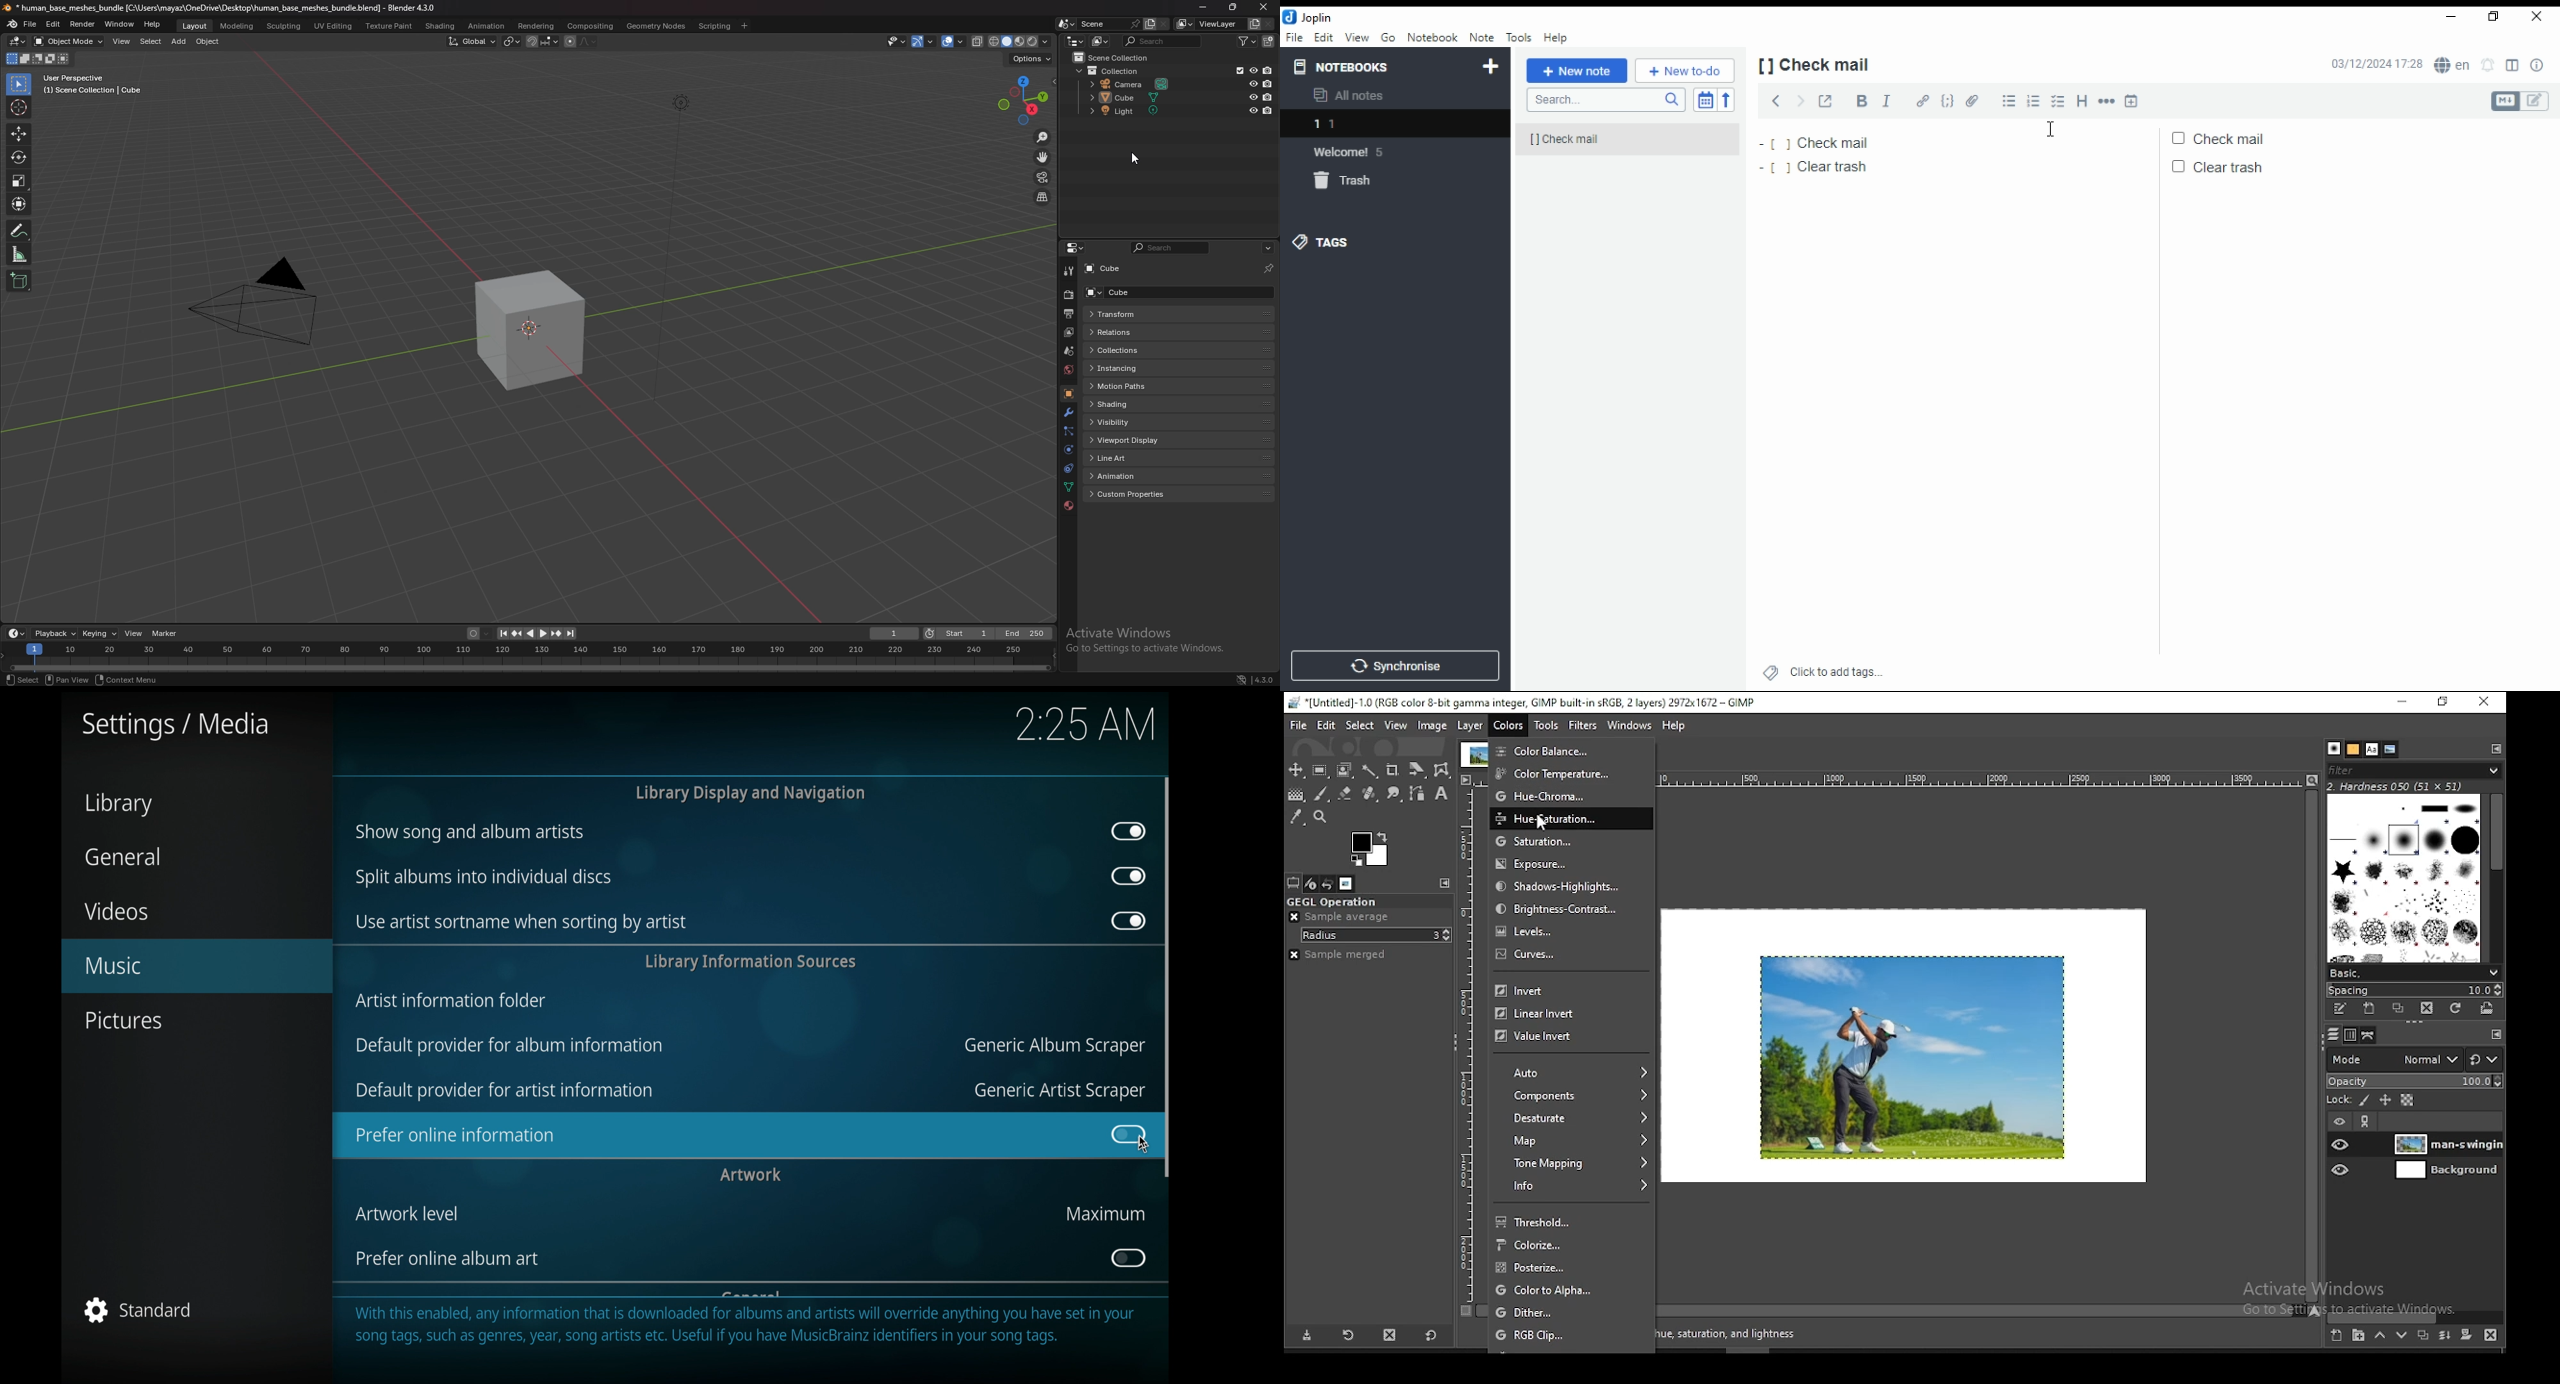  What do you see at coordinates (1294, 38) in the screenshot?
I see `file` at bounding box center [1294, 38].